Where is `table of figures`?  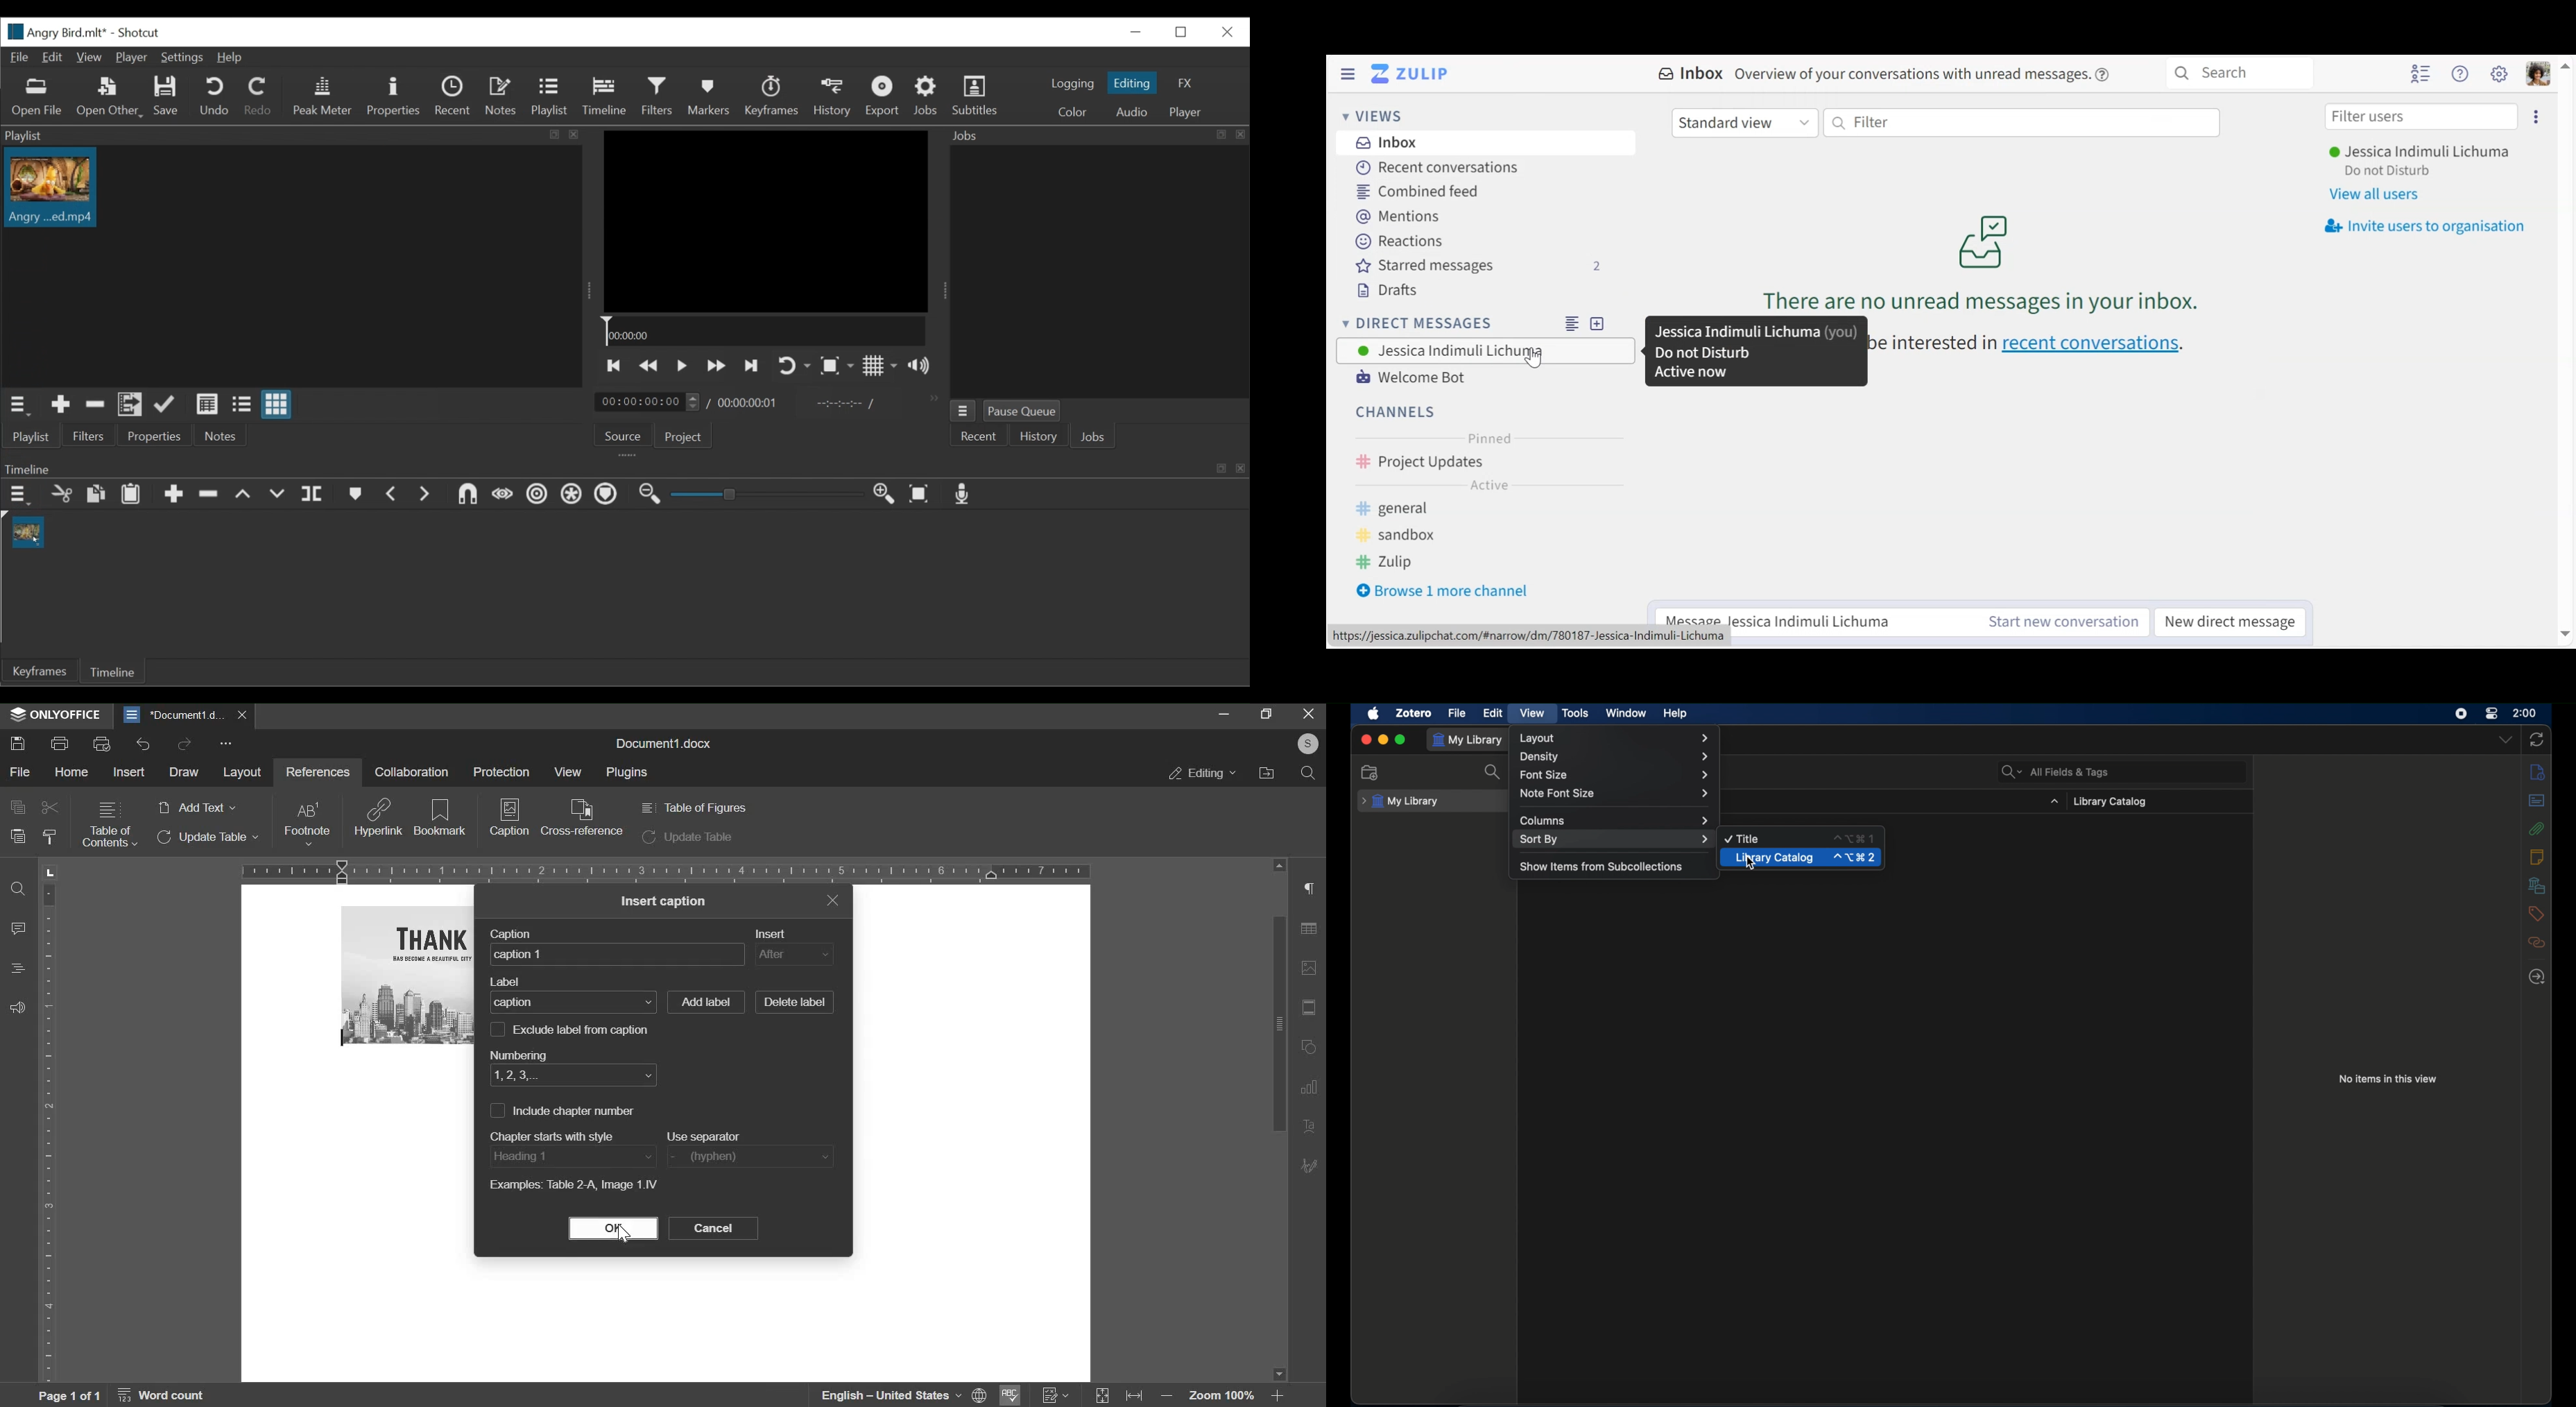 table of figures is located at coordinates (692, 808).